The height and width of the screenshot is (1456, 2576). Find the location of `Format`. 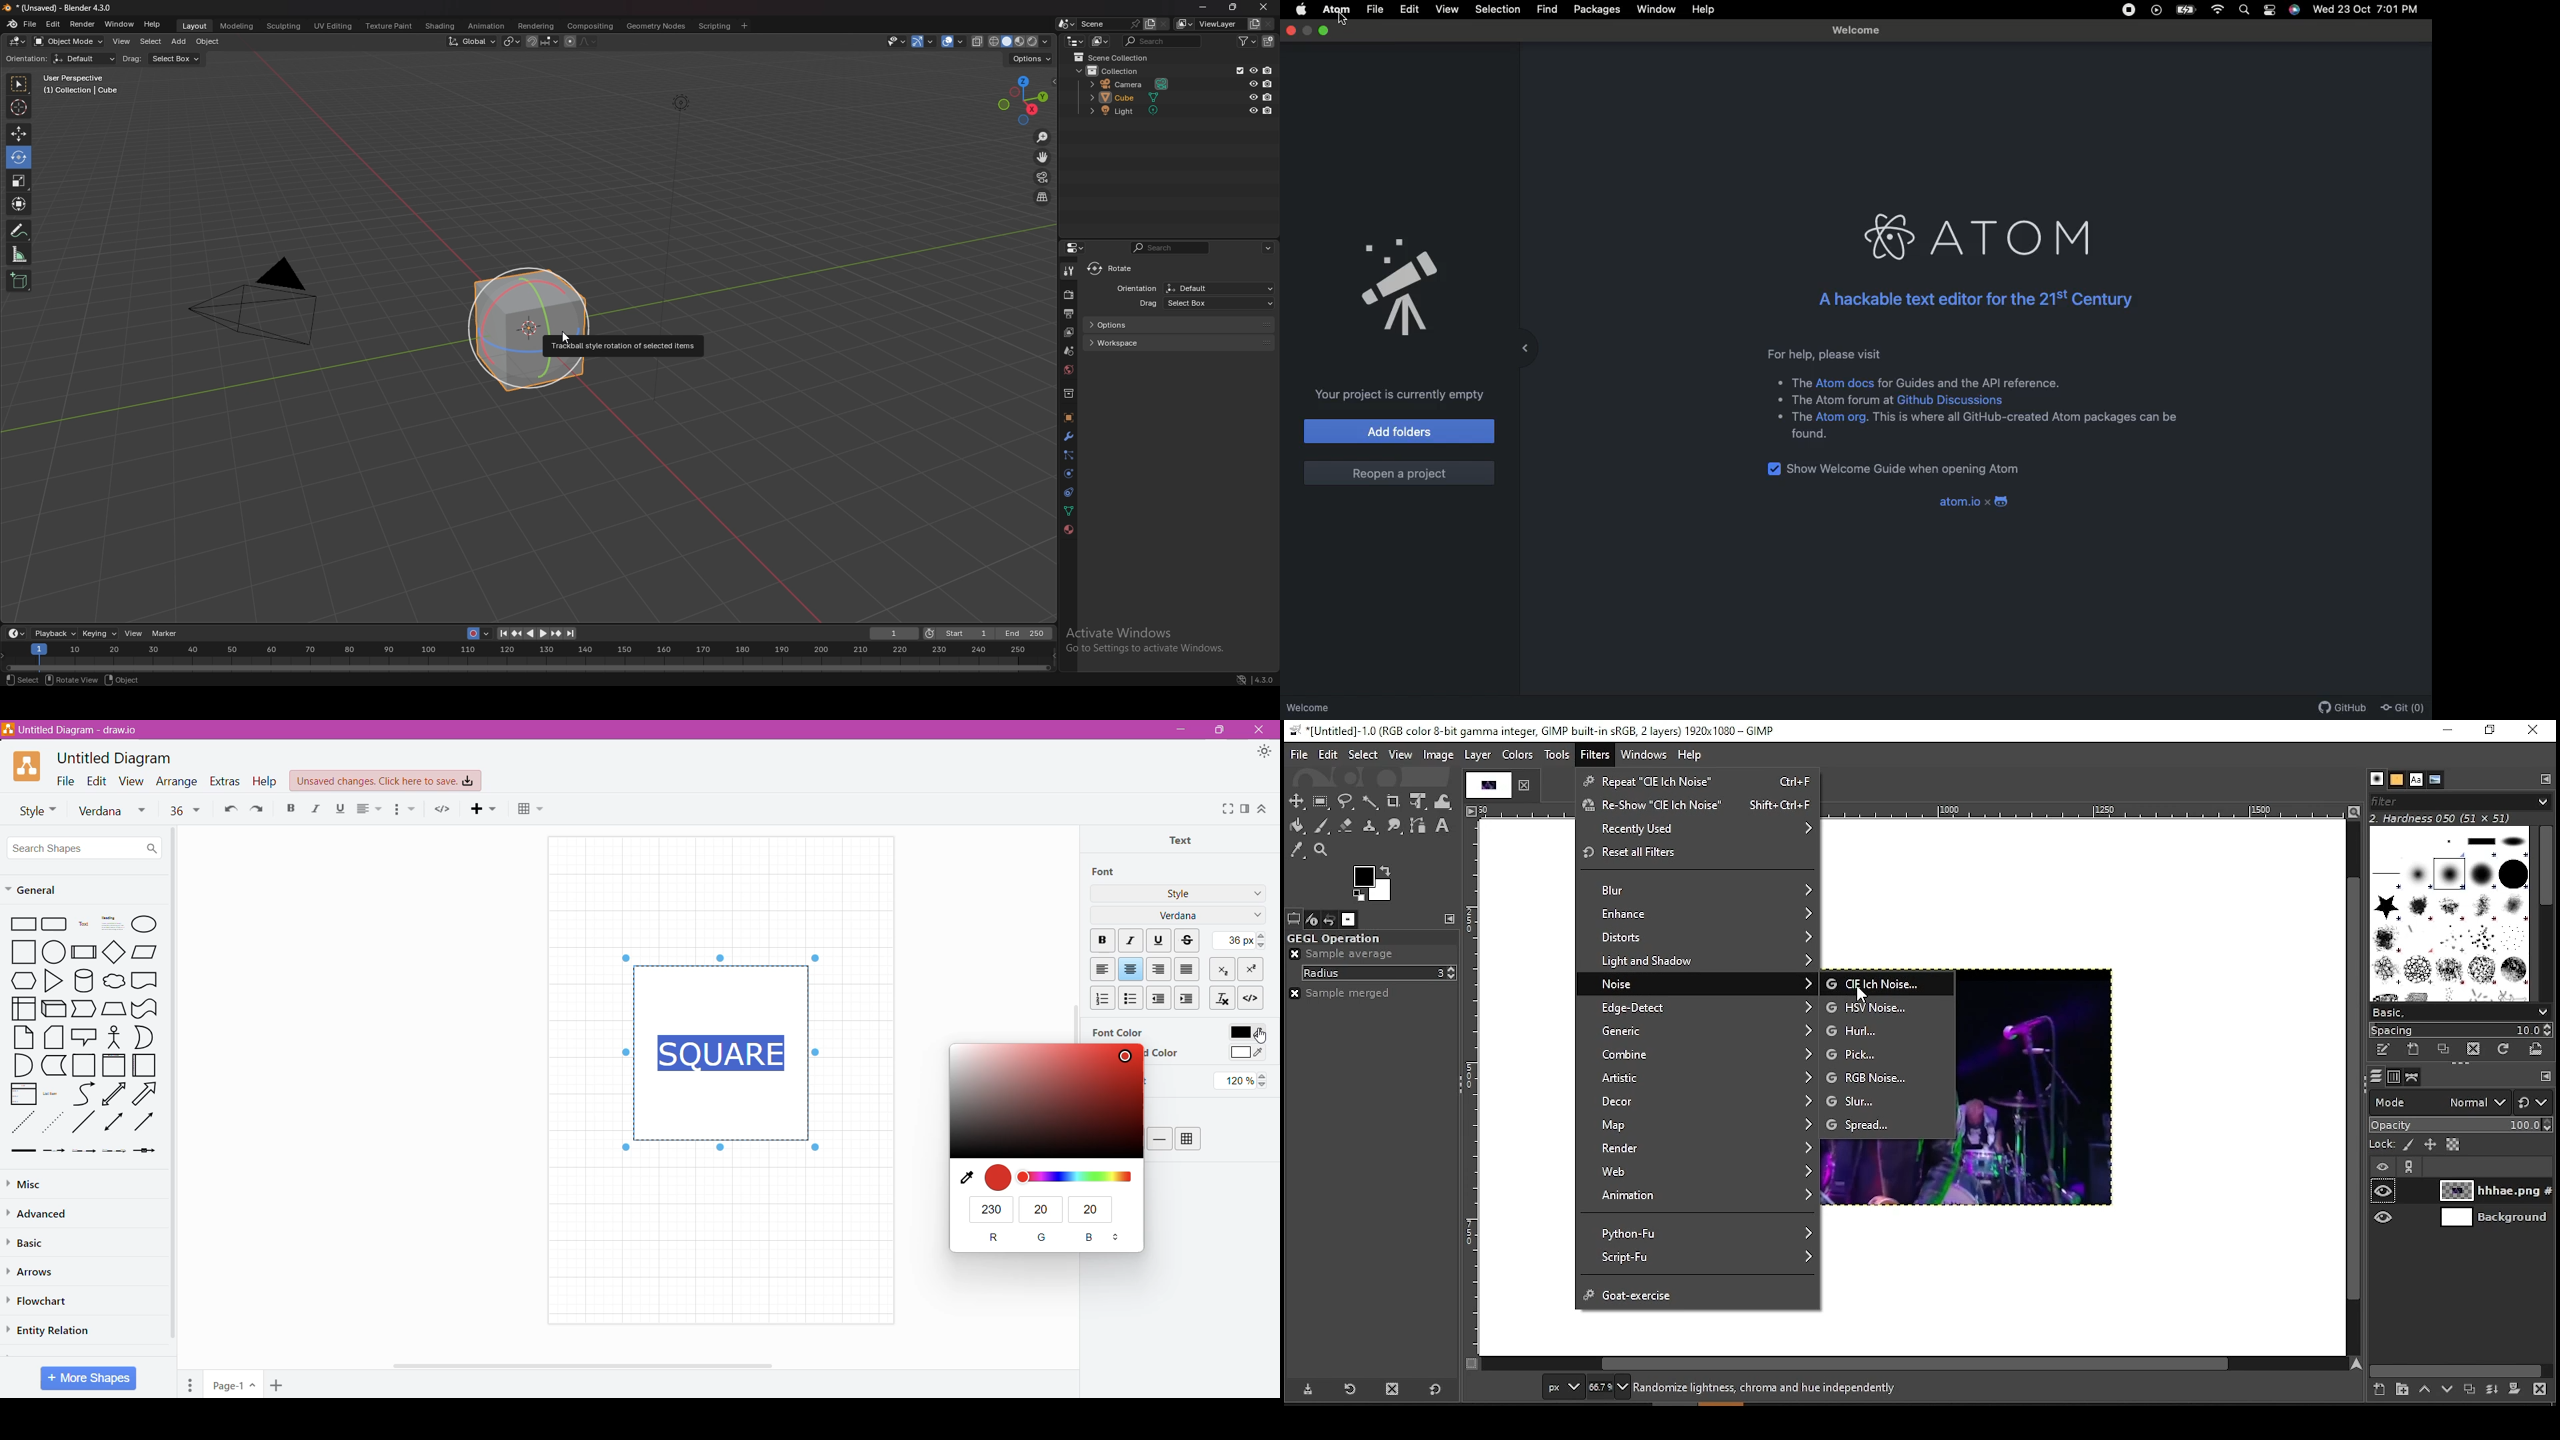

Format is located at coordinates (1245, 809).